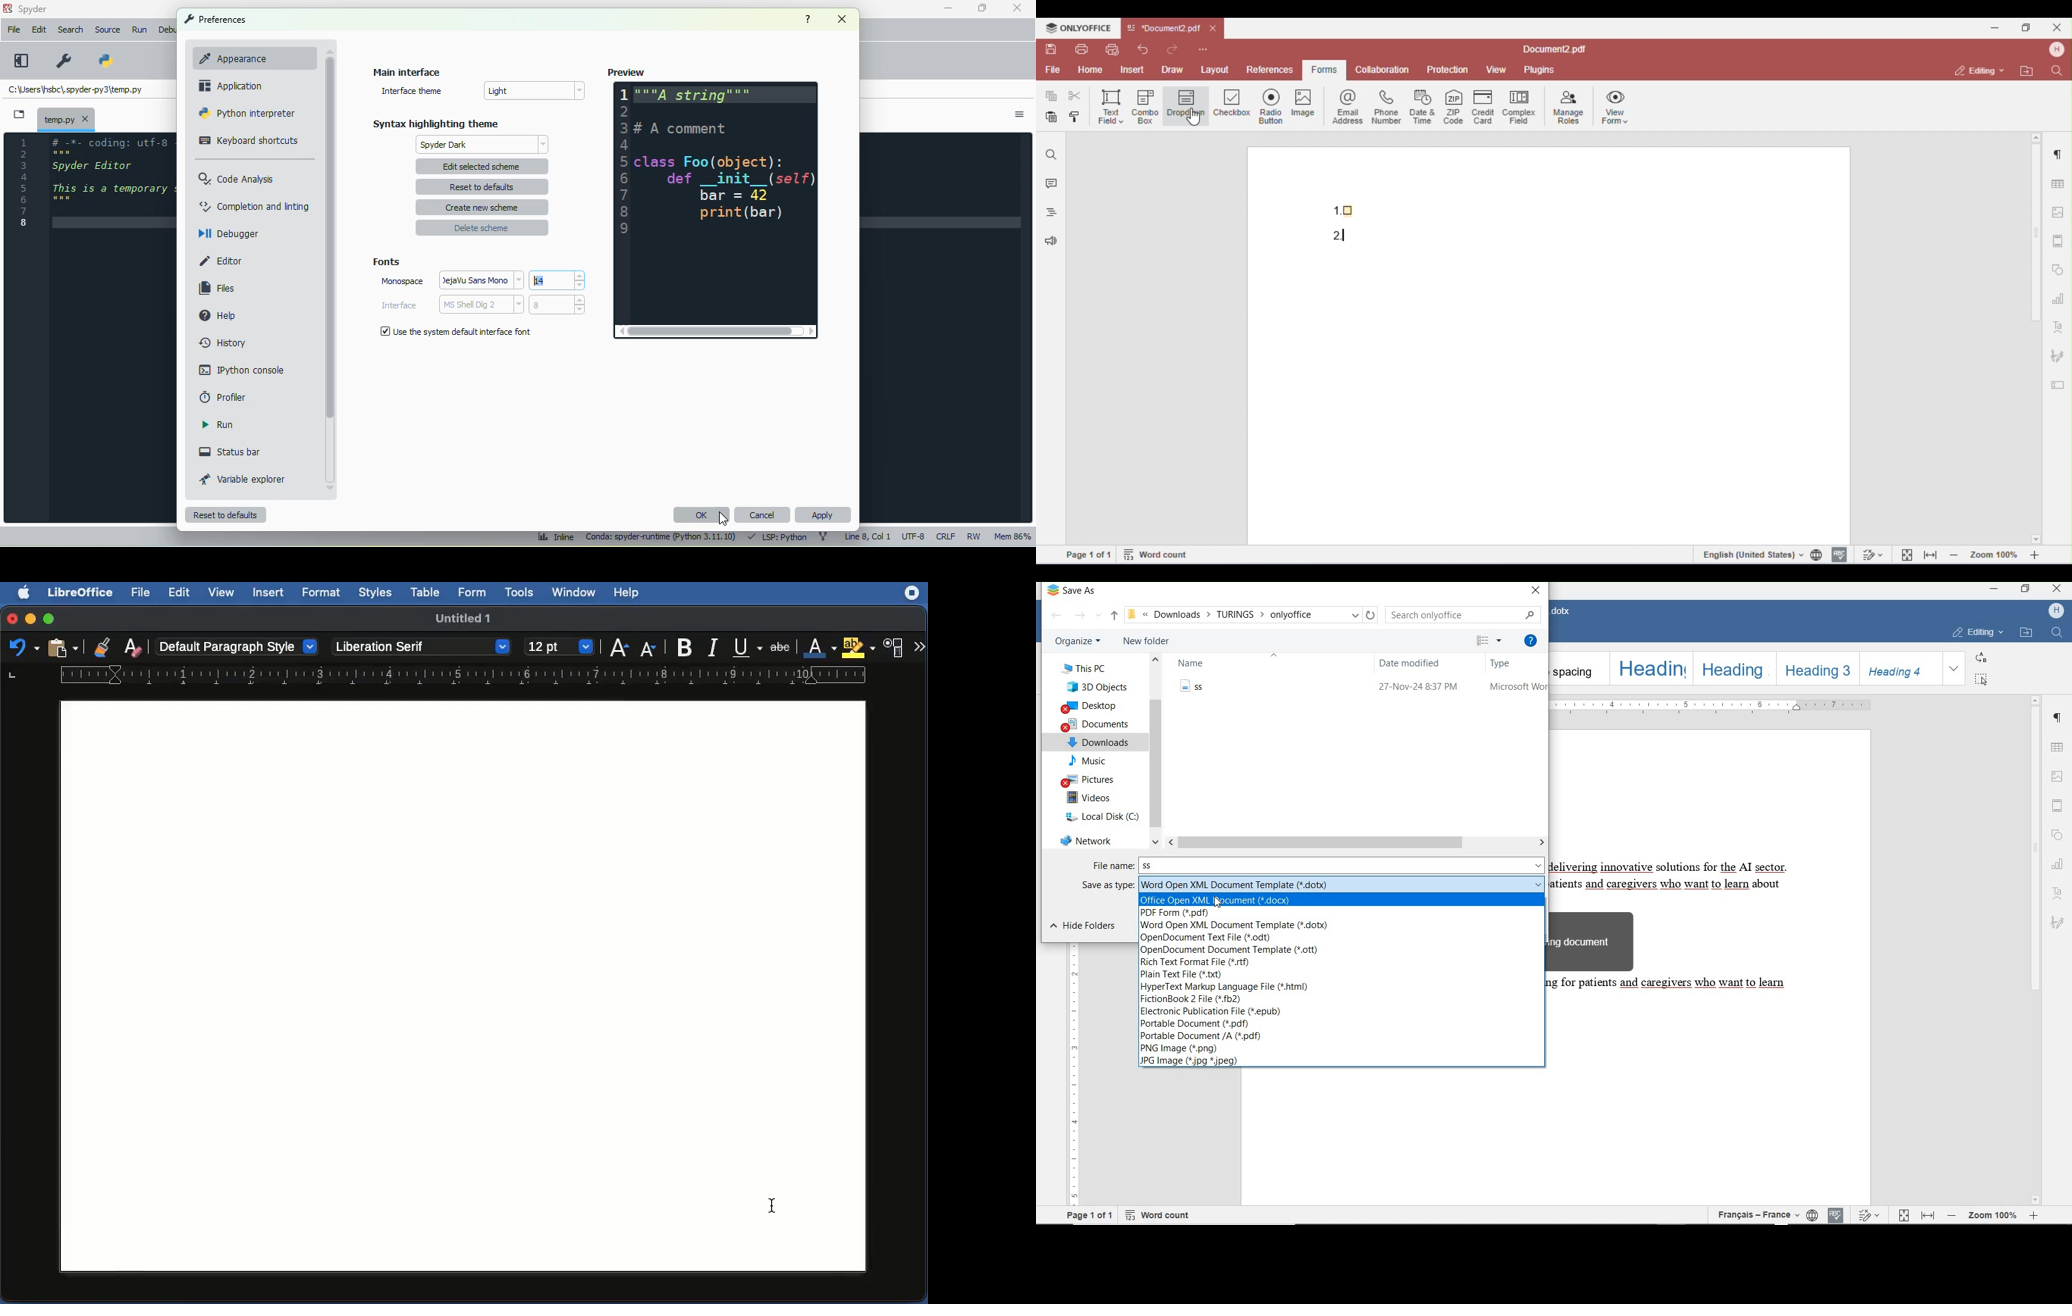 The height and width of the screenshot is (1316, 2072). I want to click on Down, so click(331, 487).